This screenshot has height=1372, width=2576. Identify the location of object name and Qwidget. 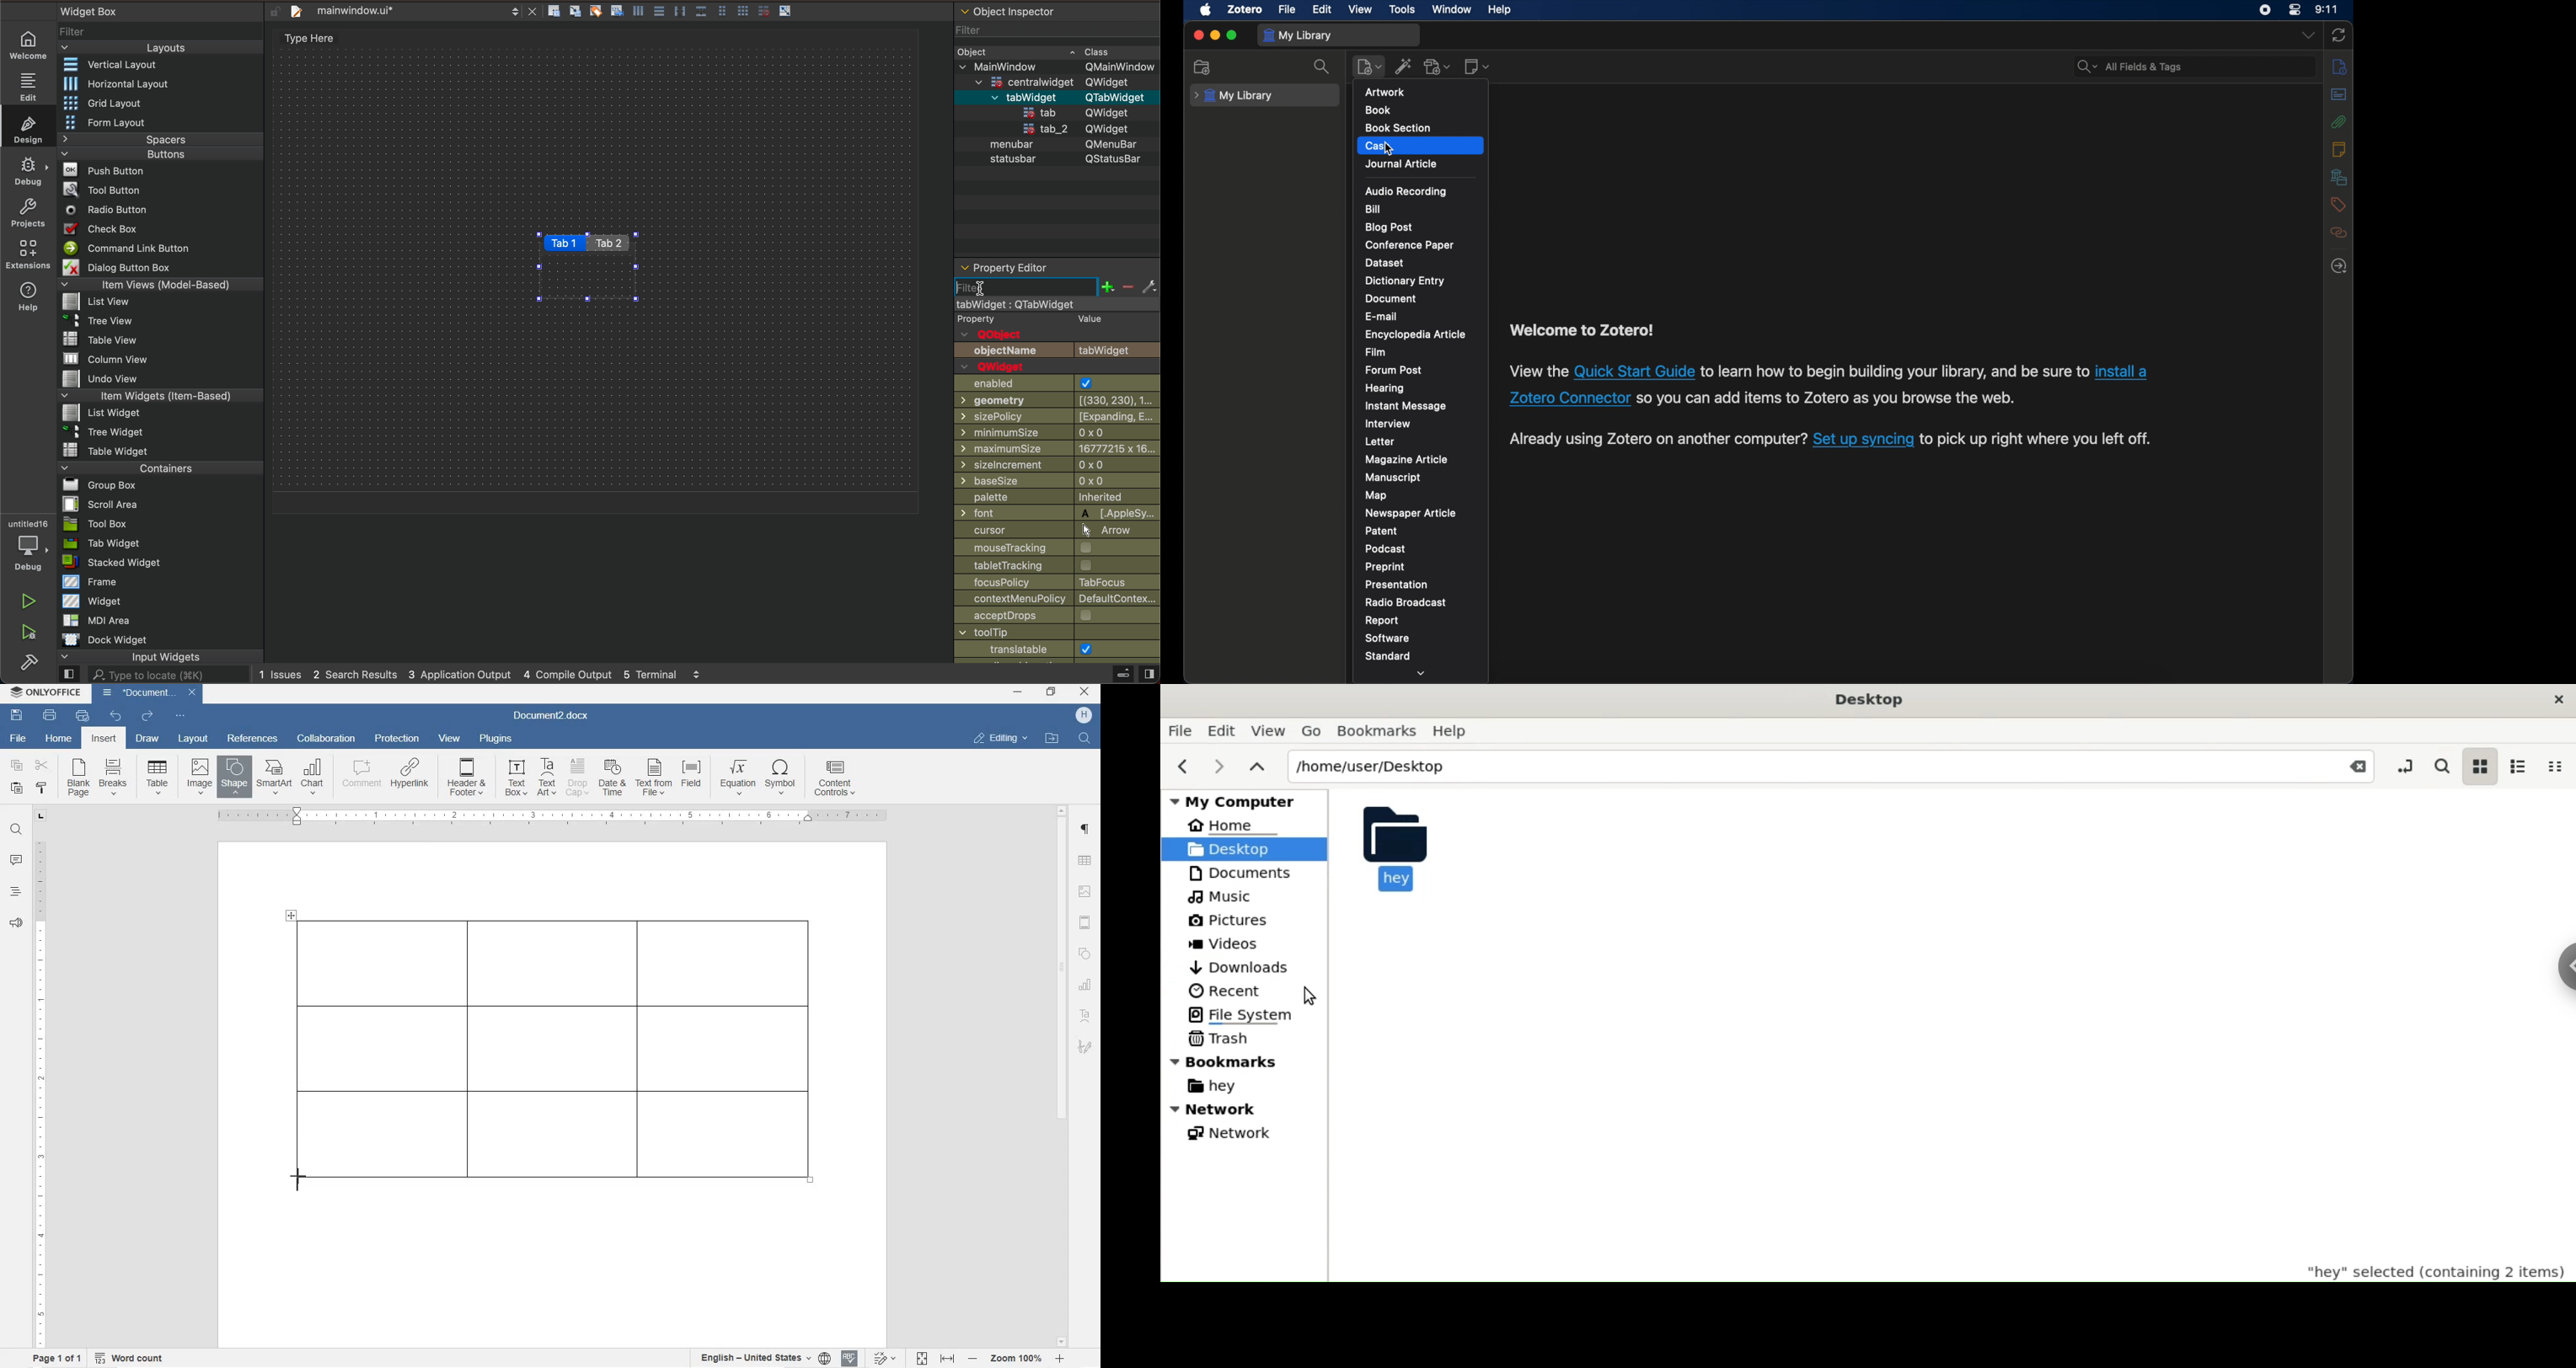
(1061, 358).